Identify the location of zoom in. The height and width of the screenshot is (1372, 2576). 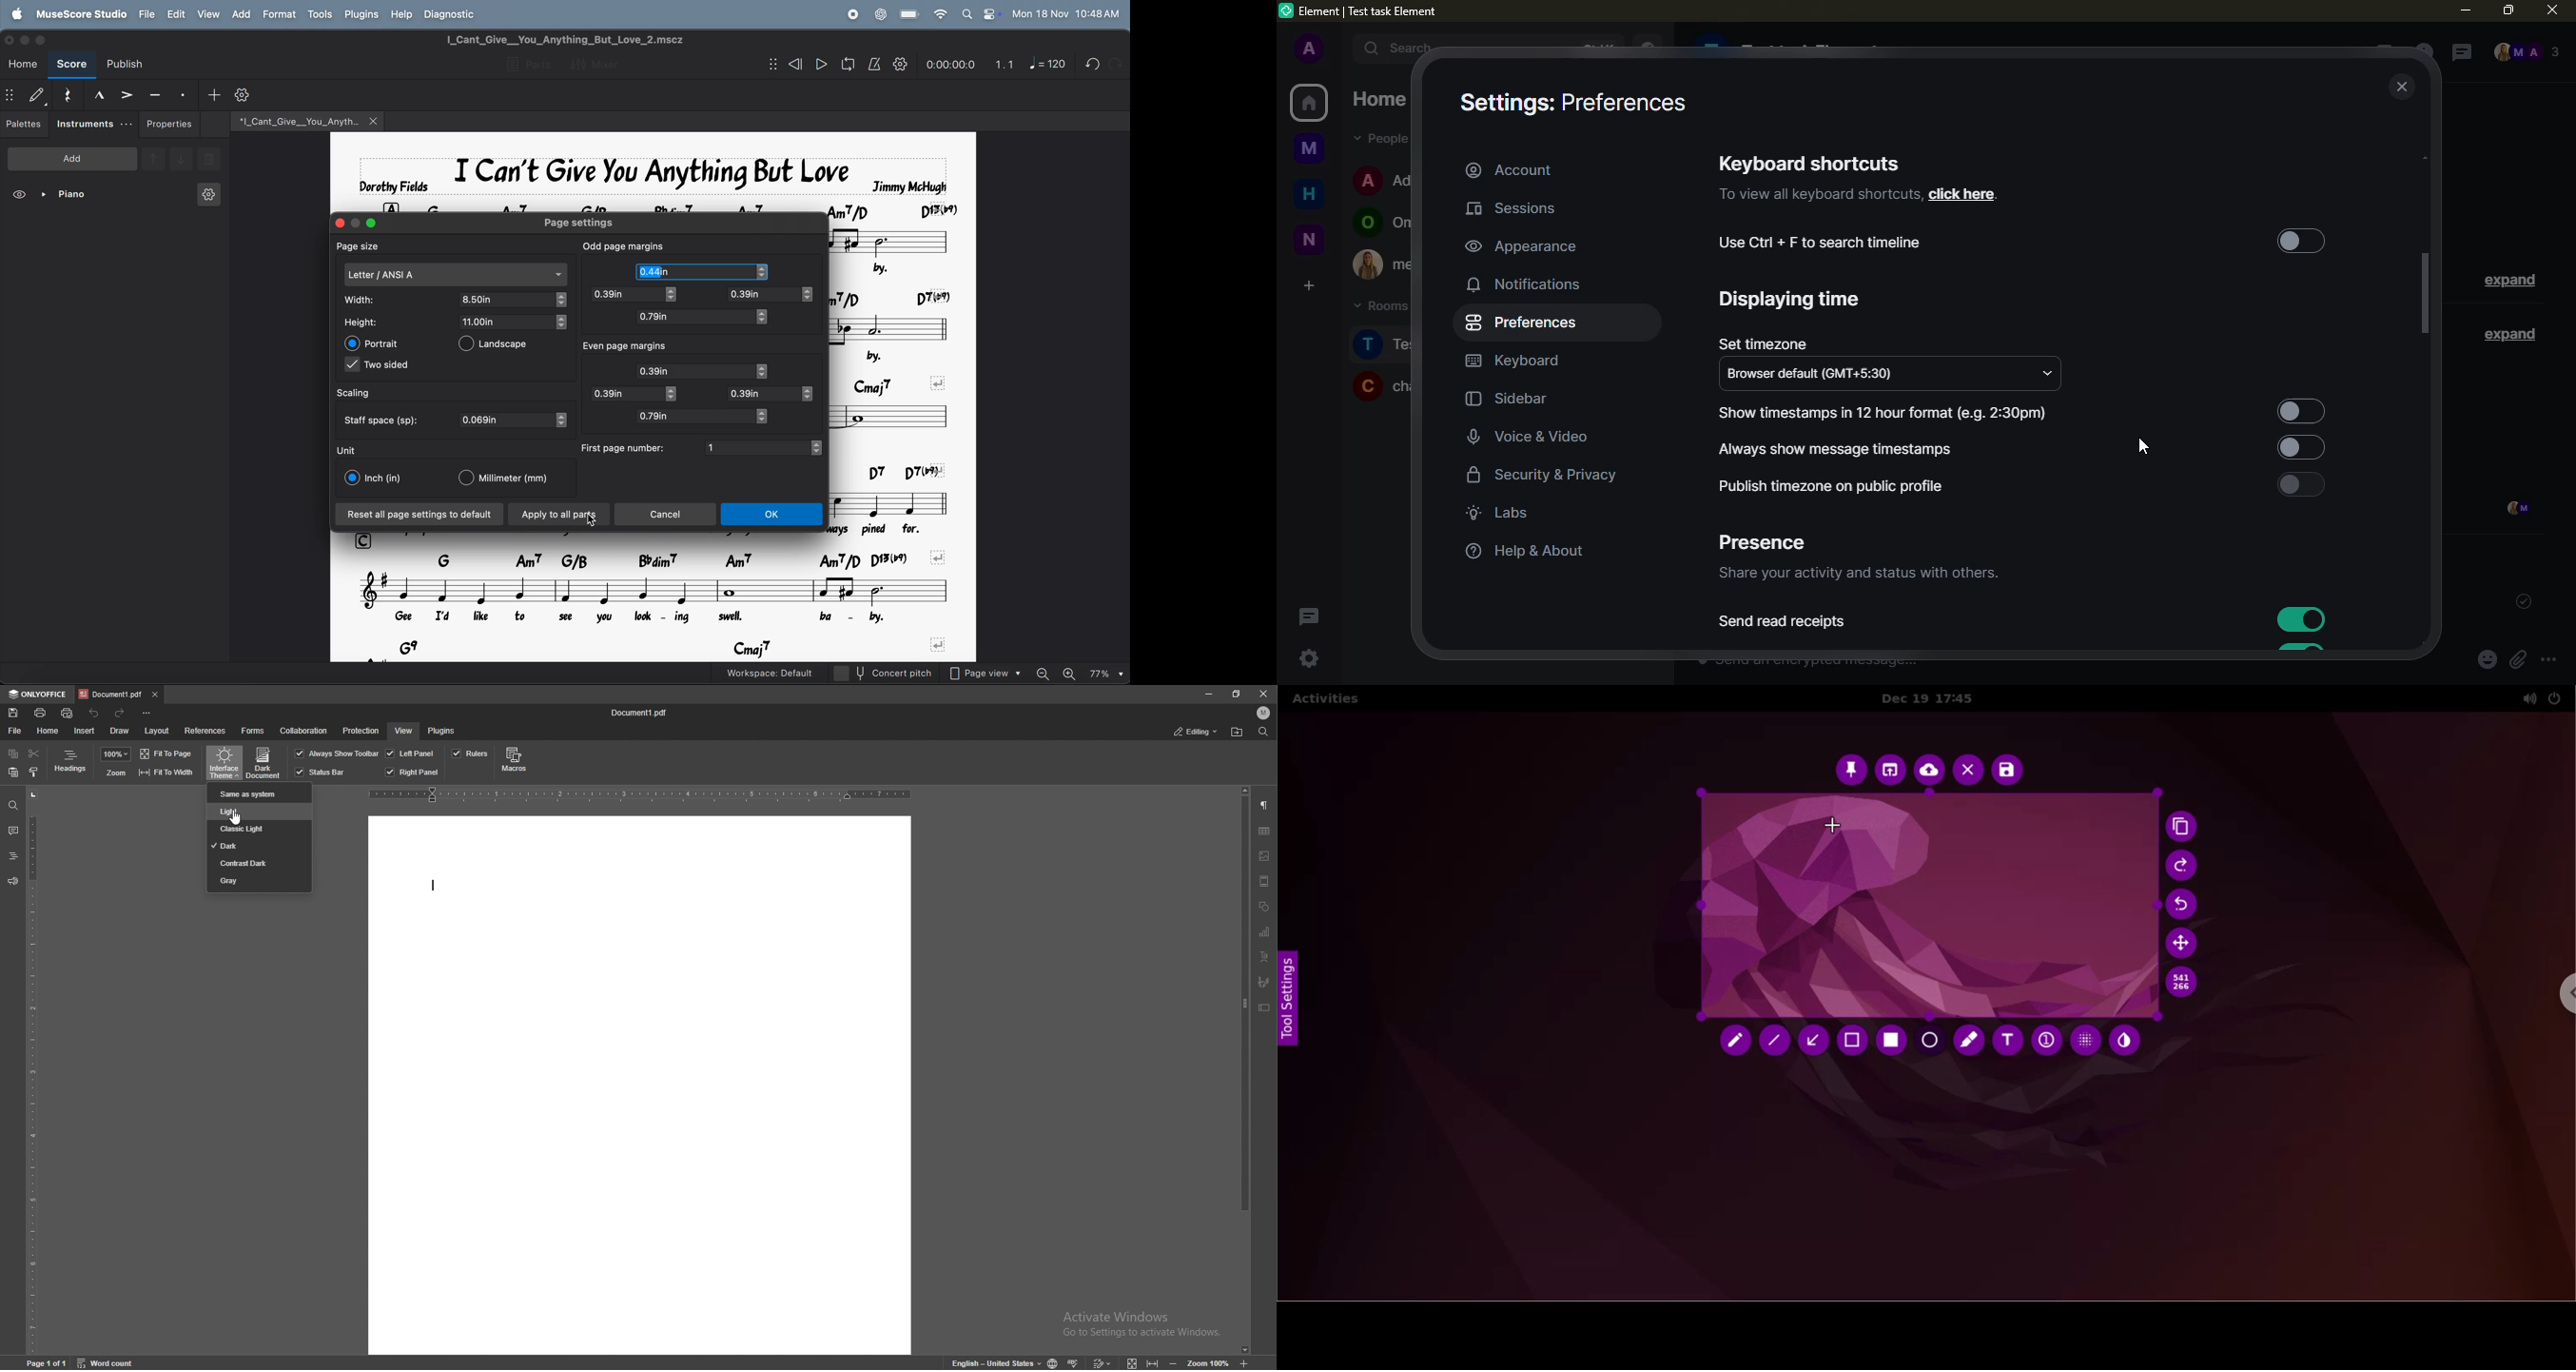
(1072, 672).